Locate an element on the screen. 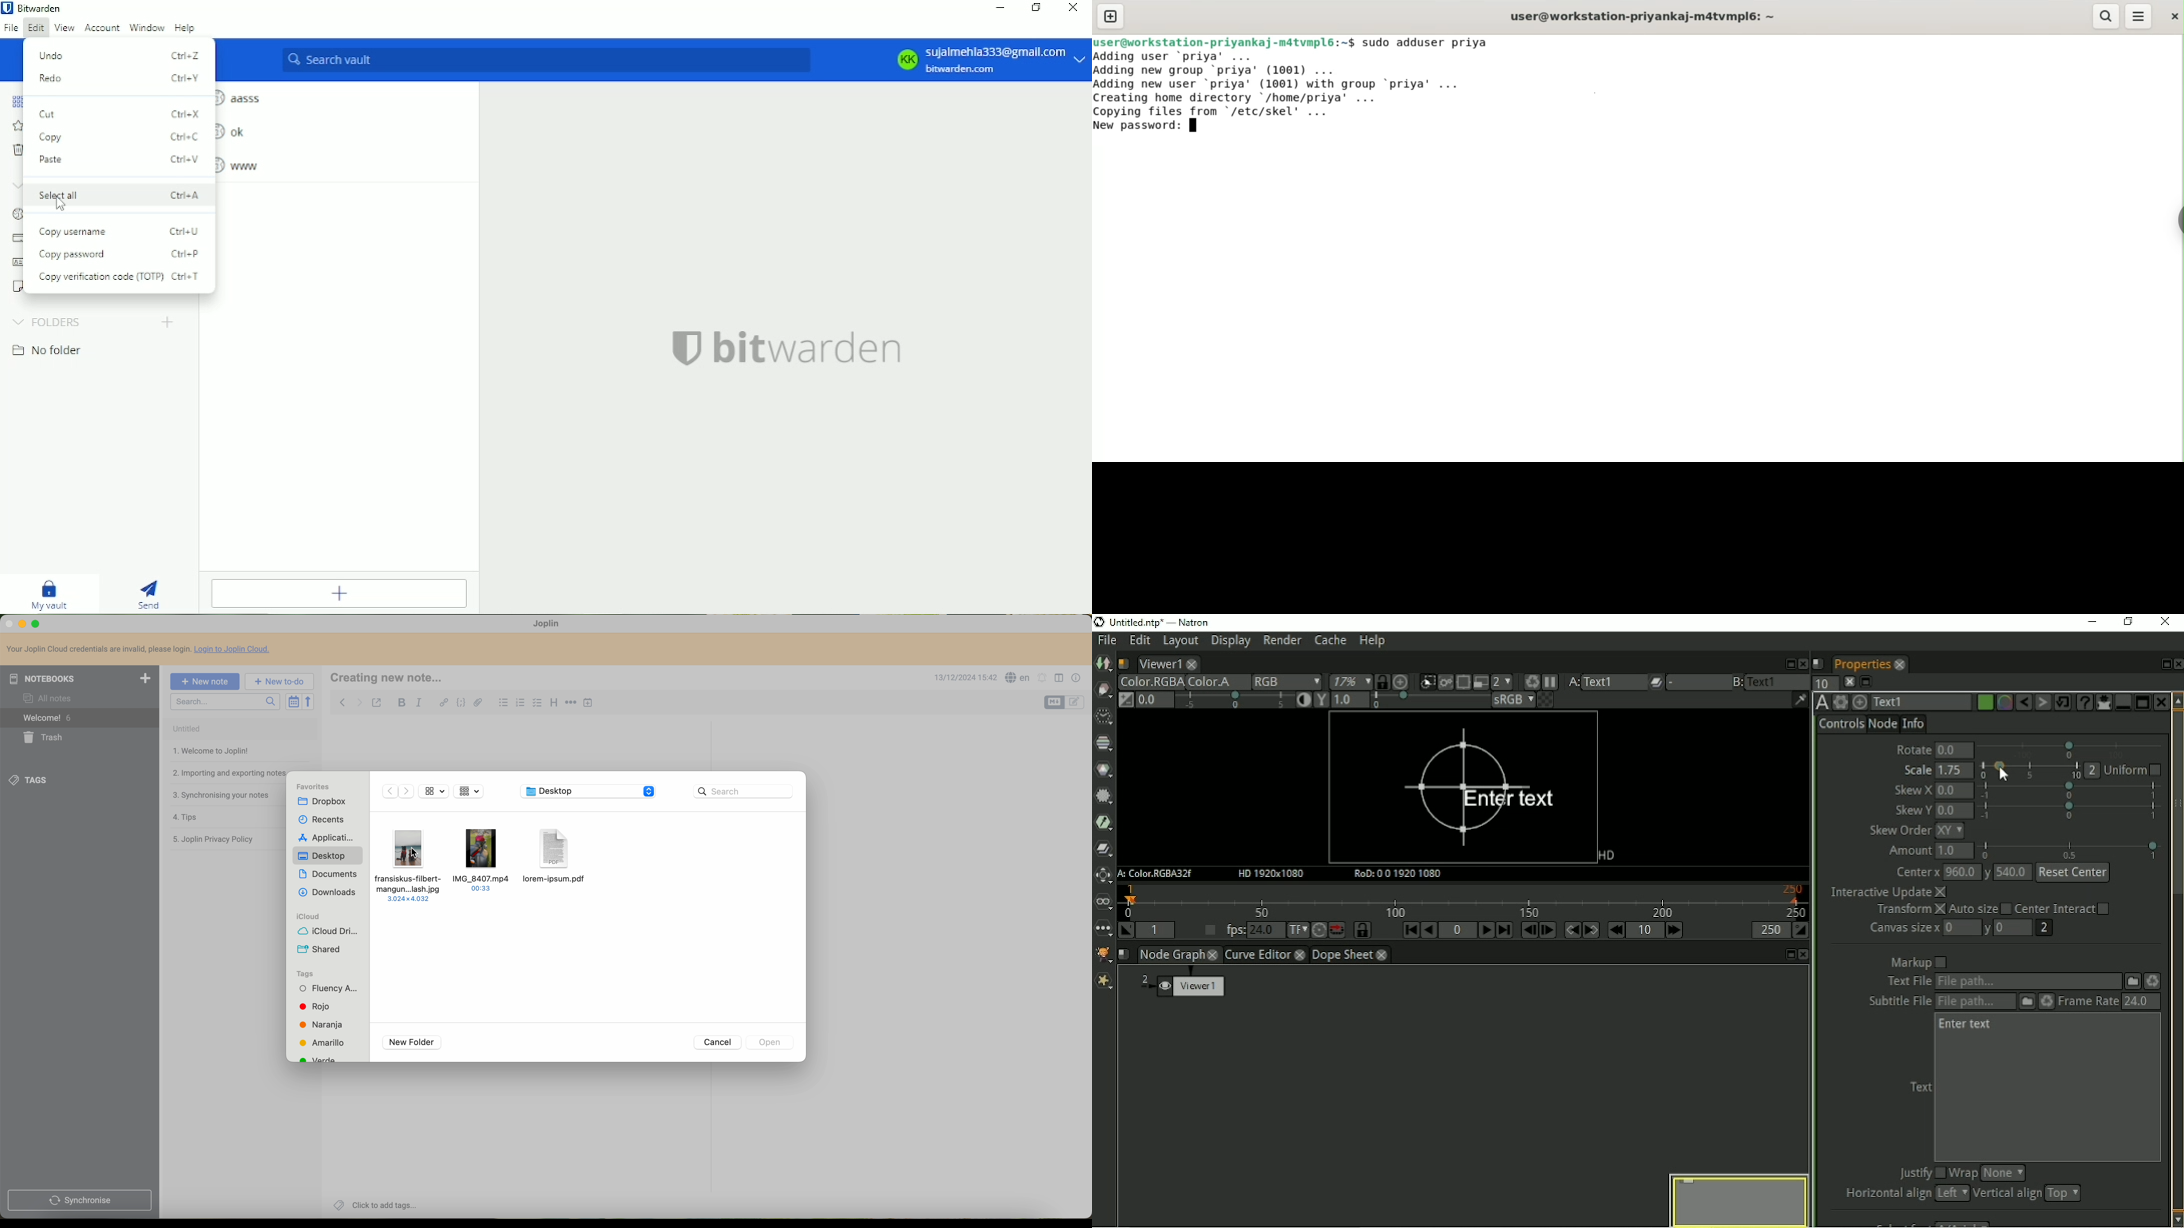 The height and width of the screenshot is (1232, 2184). My vault is located at coordinates (51, 594).